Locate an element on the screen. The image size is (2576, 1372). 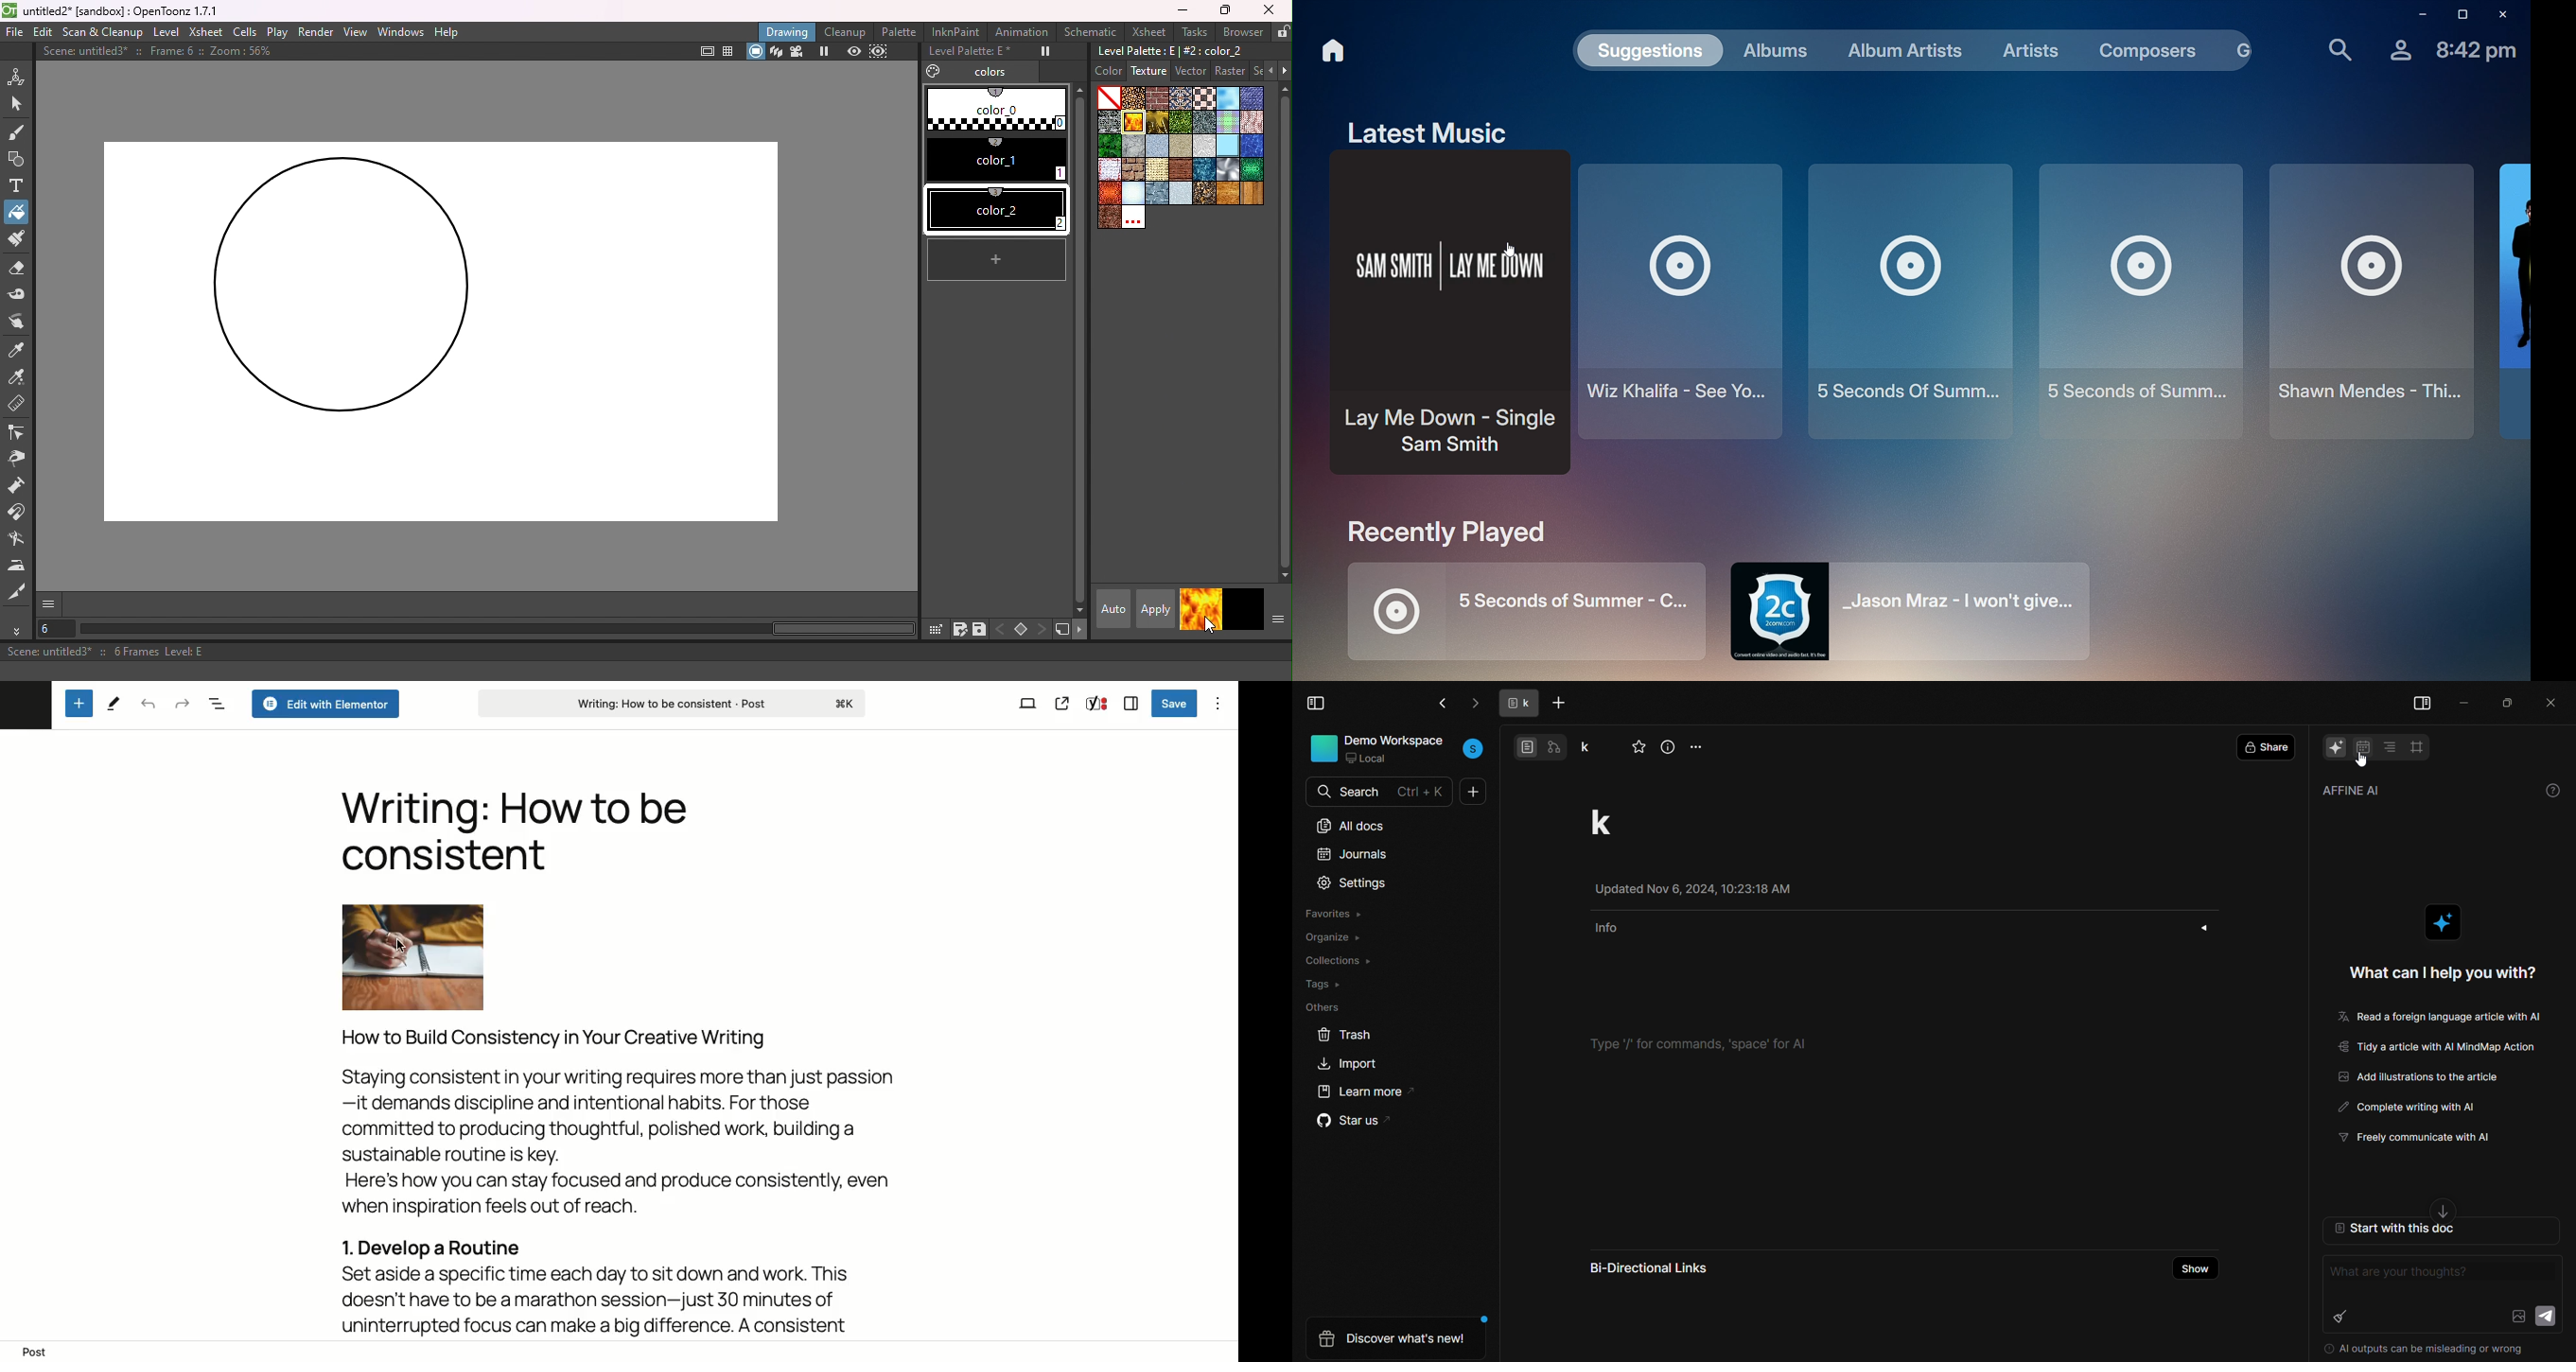
Gold.bmp is located at coordinates (1158, 122).